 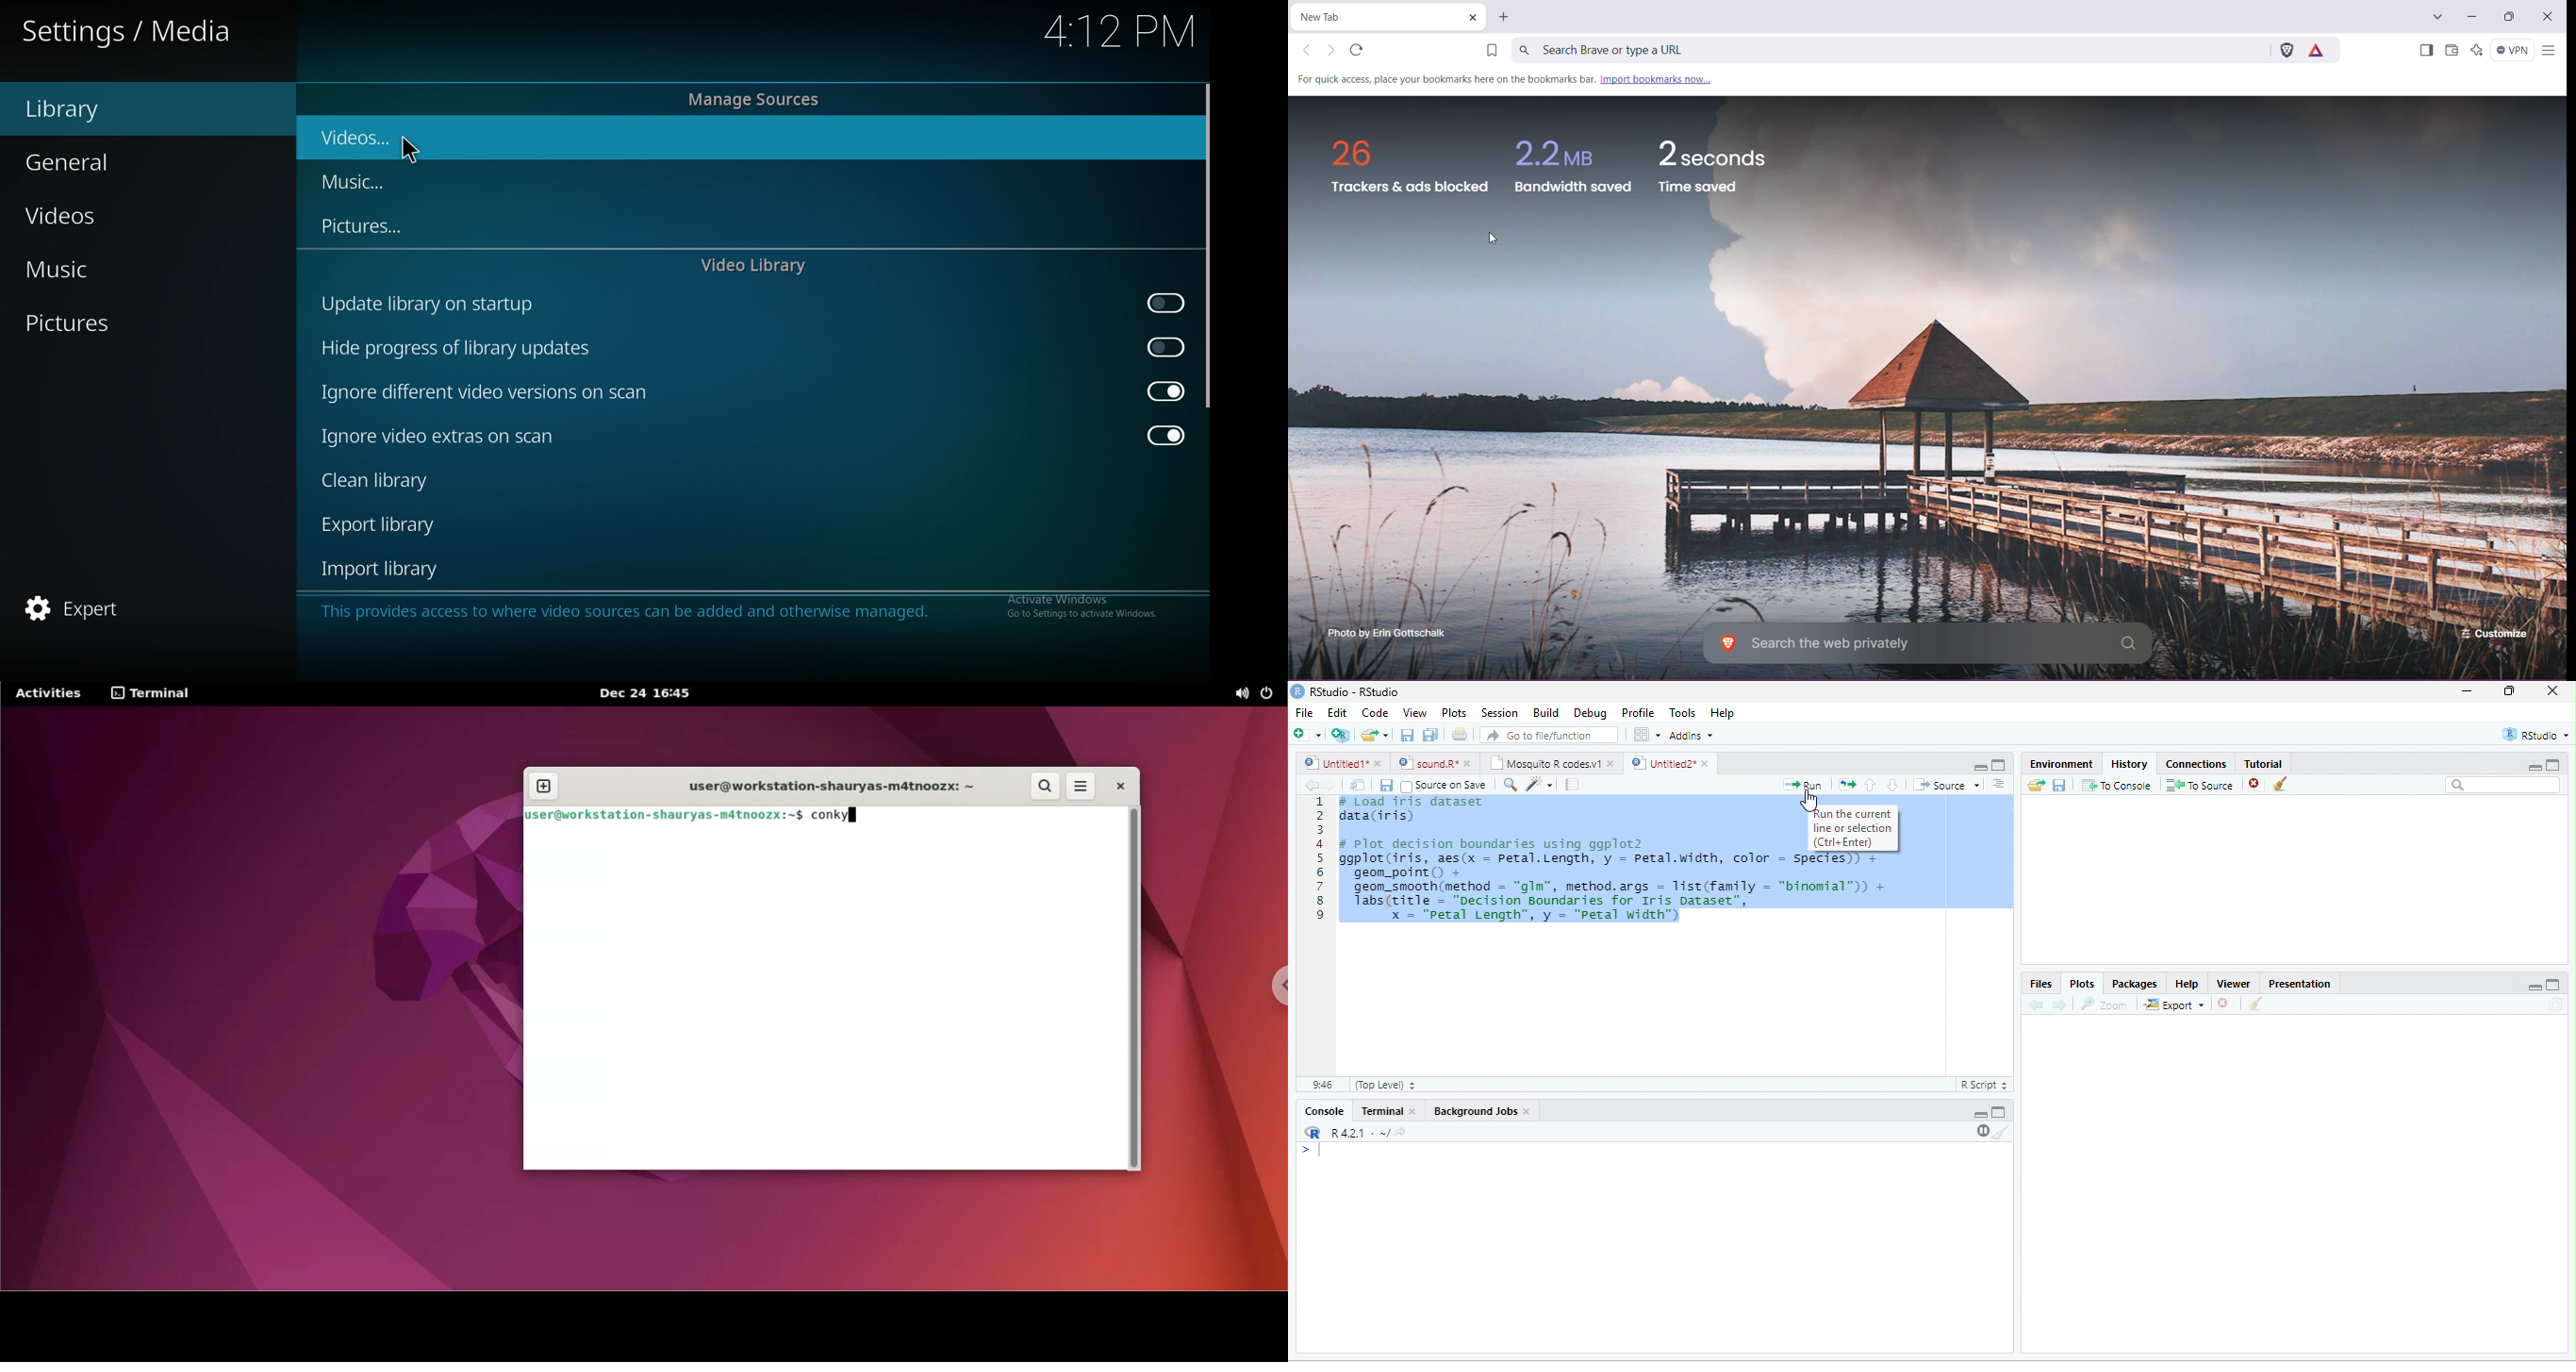 What do you see at coordinates (1802, 785) in the screenshot?
I see `Run file` at bounding box center [1802, 785].